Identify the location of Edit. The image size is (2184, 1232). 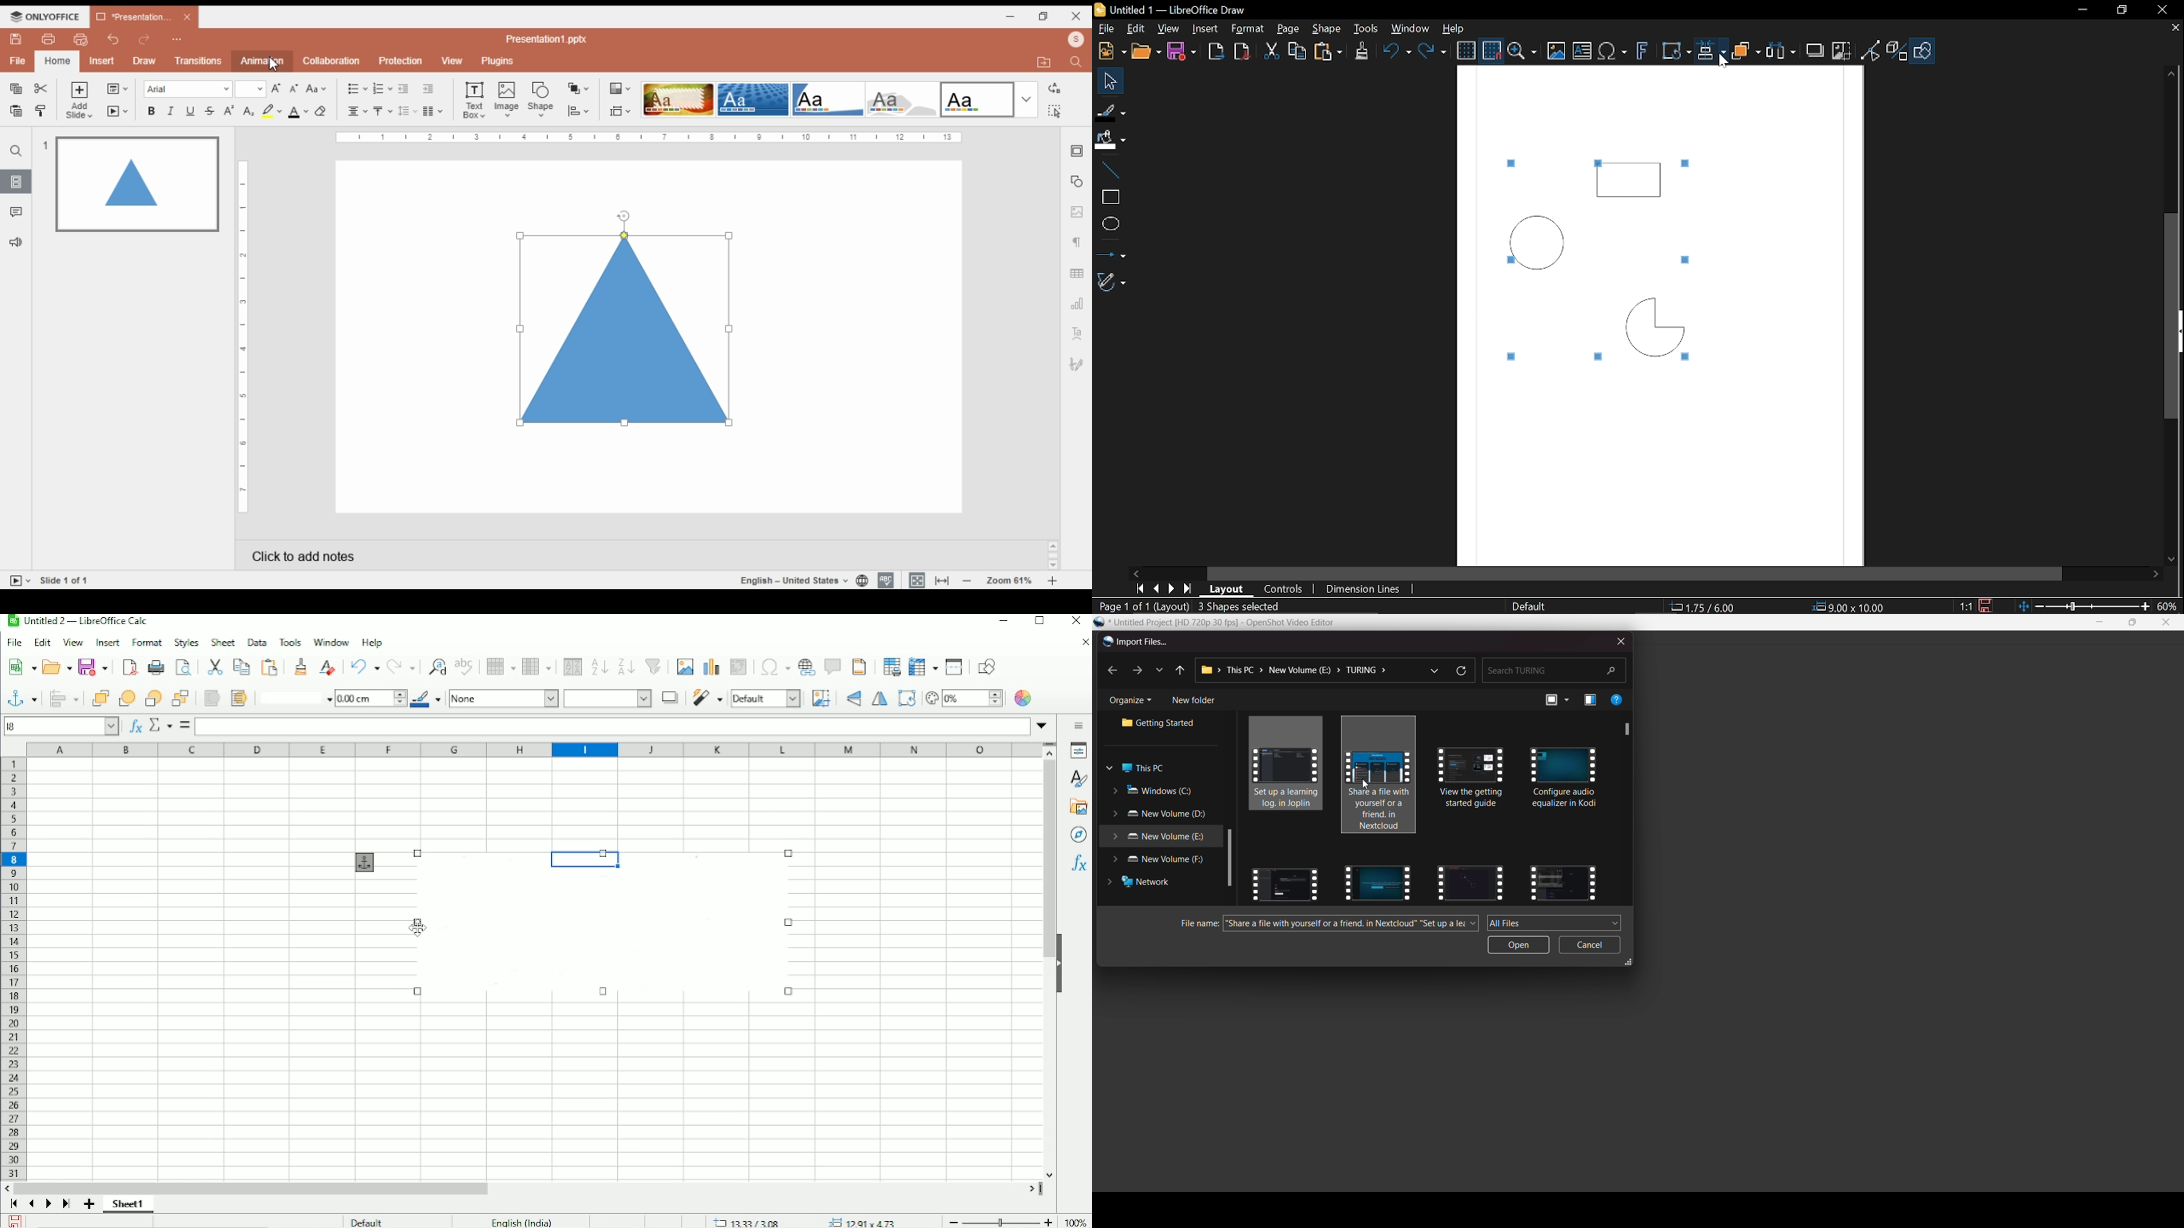
(1135, 30).